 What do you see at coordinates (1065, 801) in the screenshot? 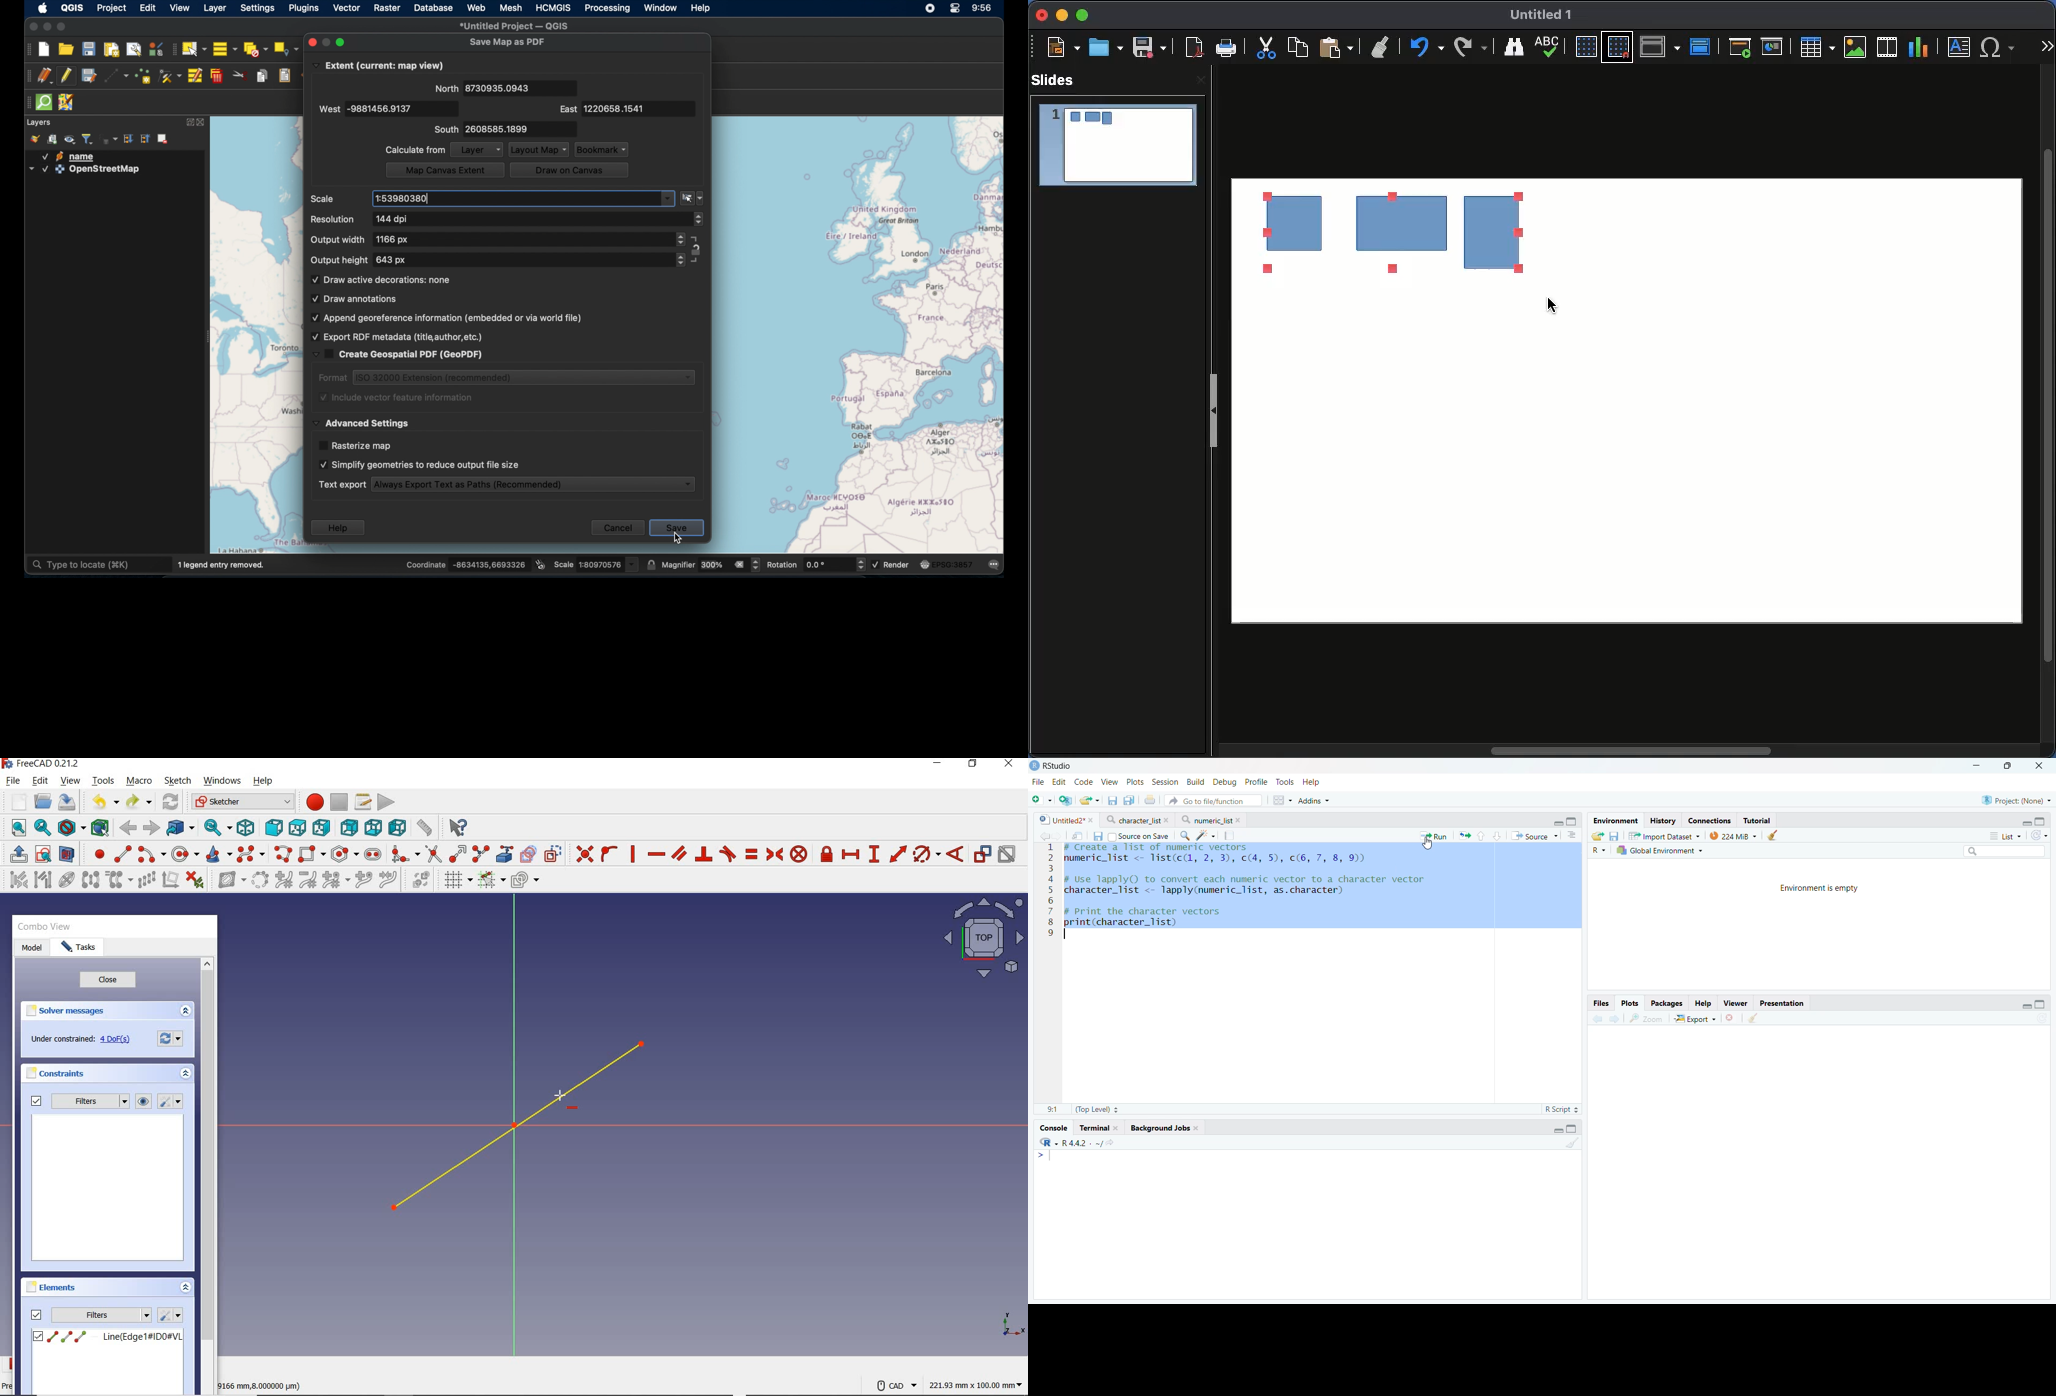
I see `Create new project` at bounding box center [1065, 801].